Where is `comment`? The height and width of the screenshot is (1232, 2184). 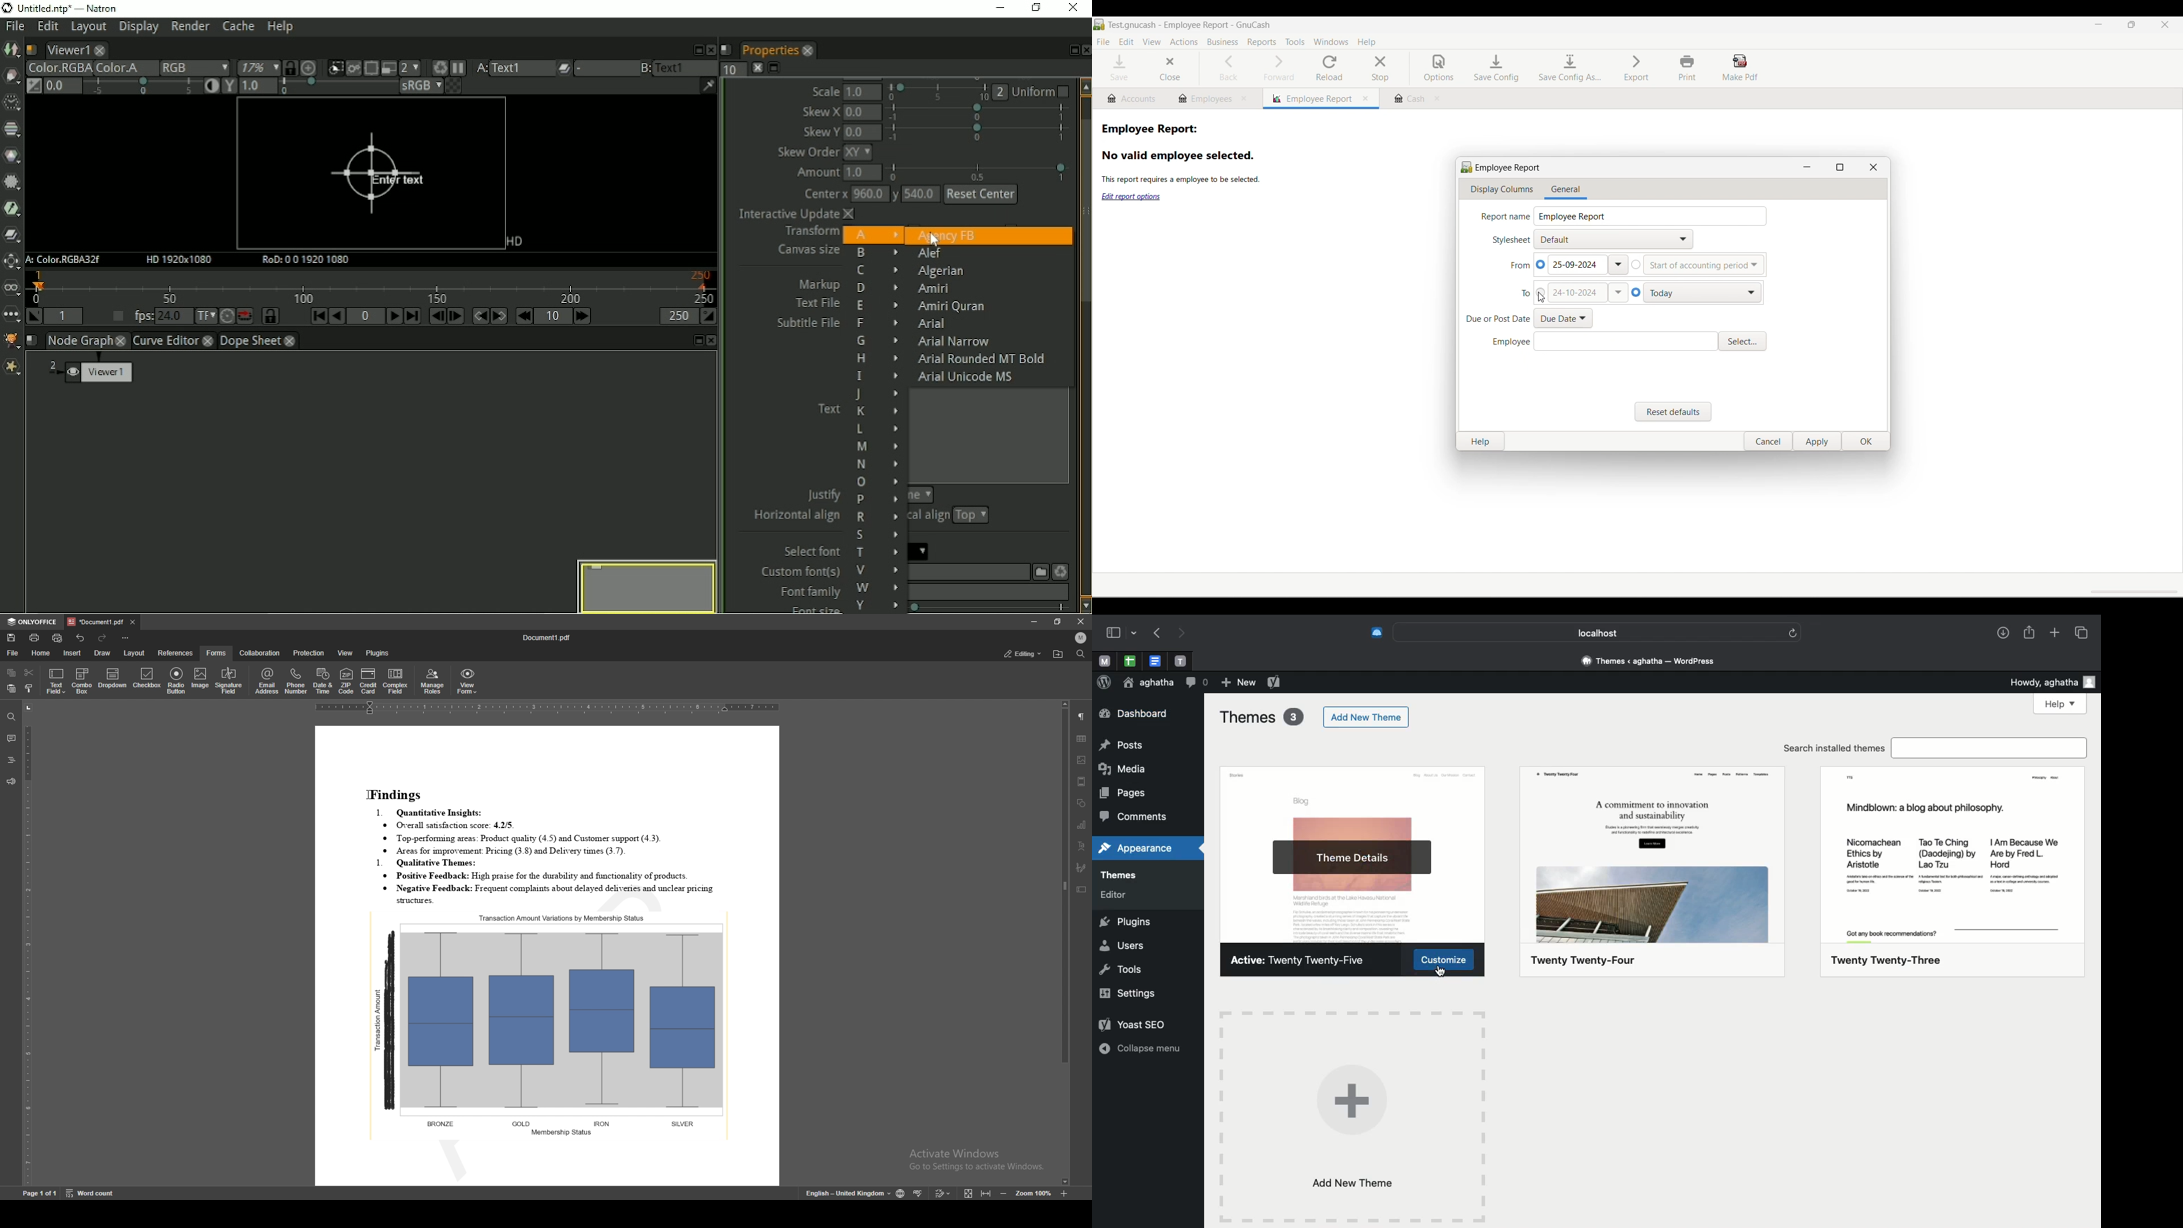
comment is located at coordinates (11, 739).